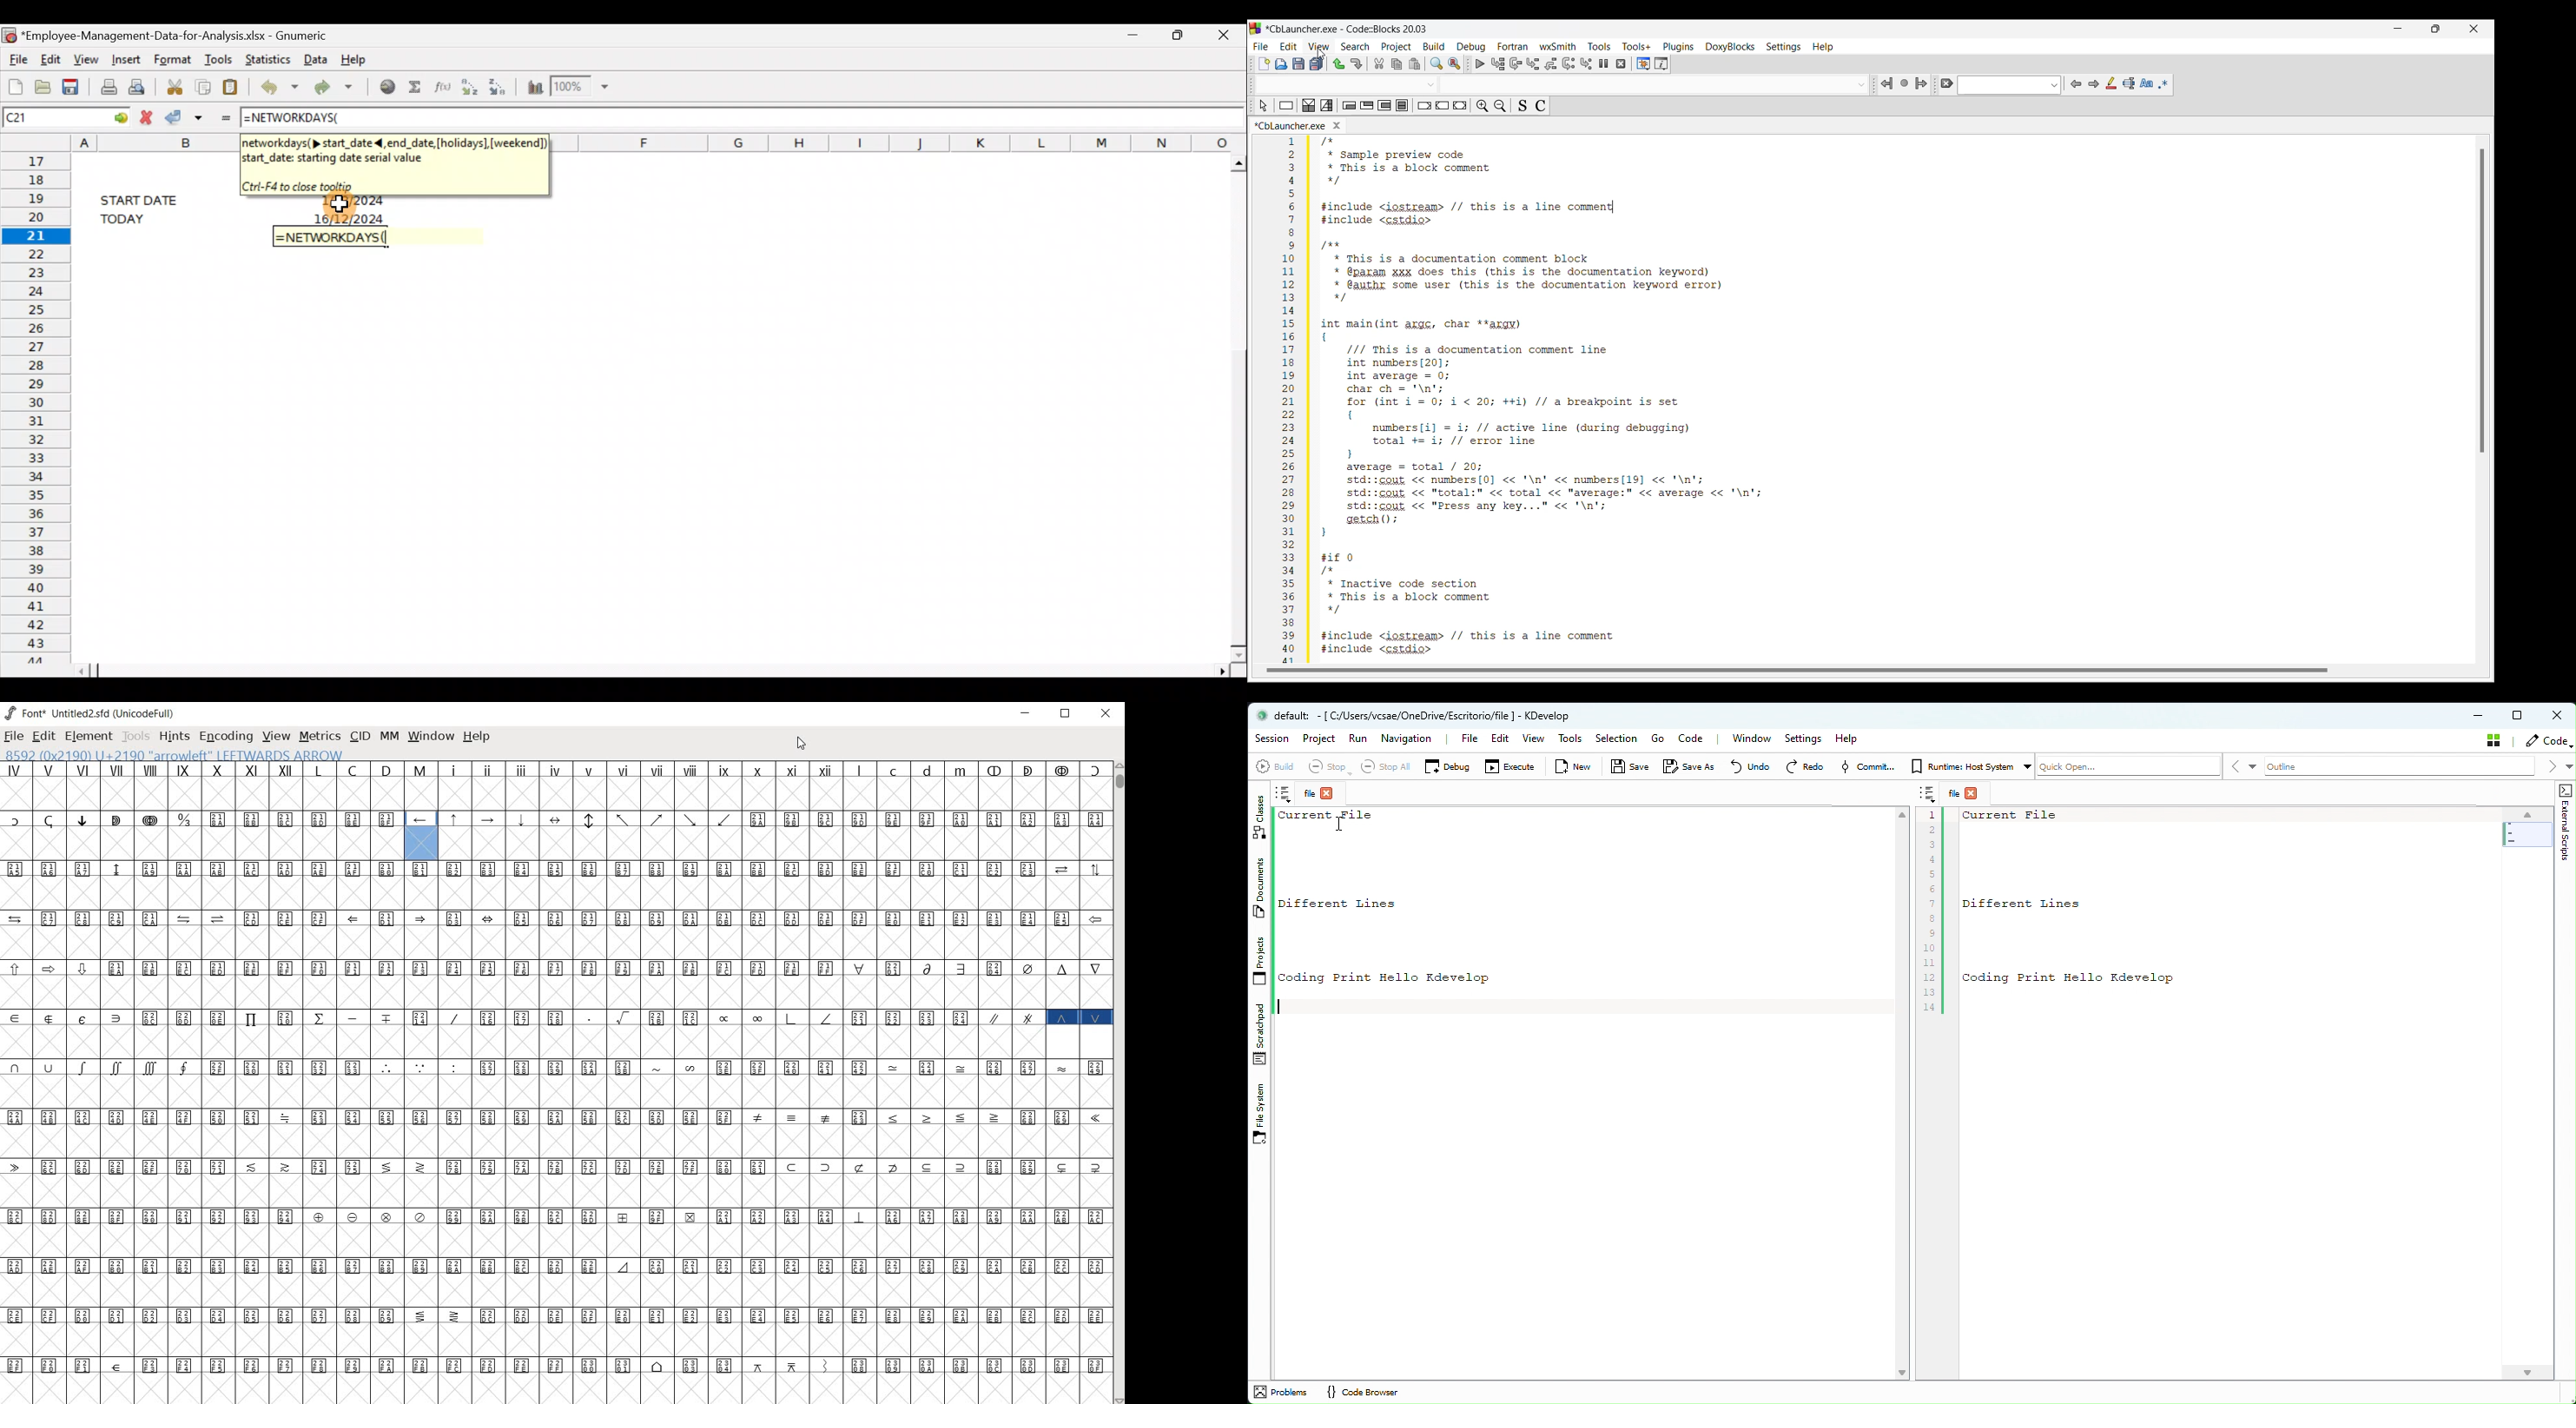  Describe the element at coordinates (2163, 84) in the screenshot. I see `Use regex` at that location.